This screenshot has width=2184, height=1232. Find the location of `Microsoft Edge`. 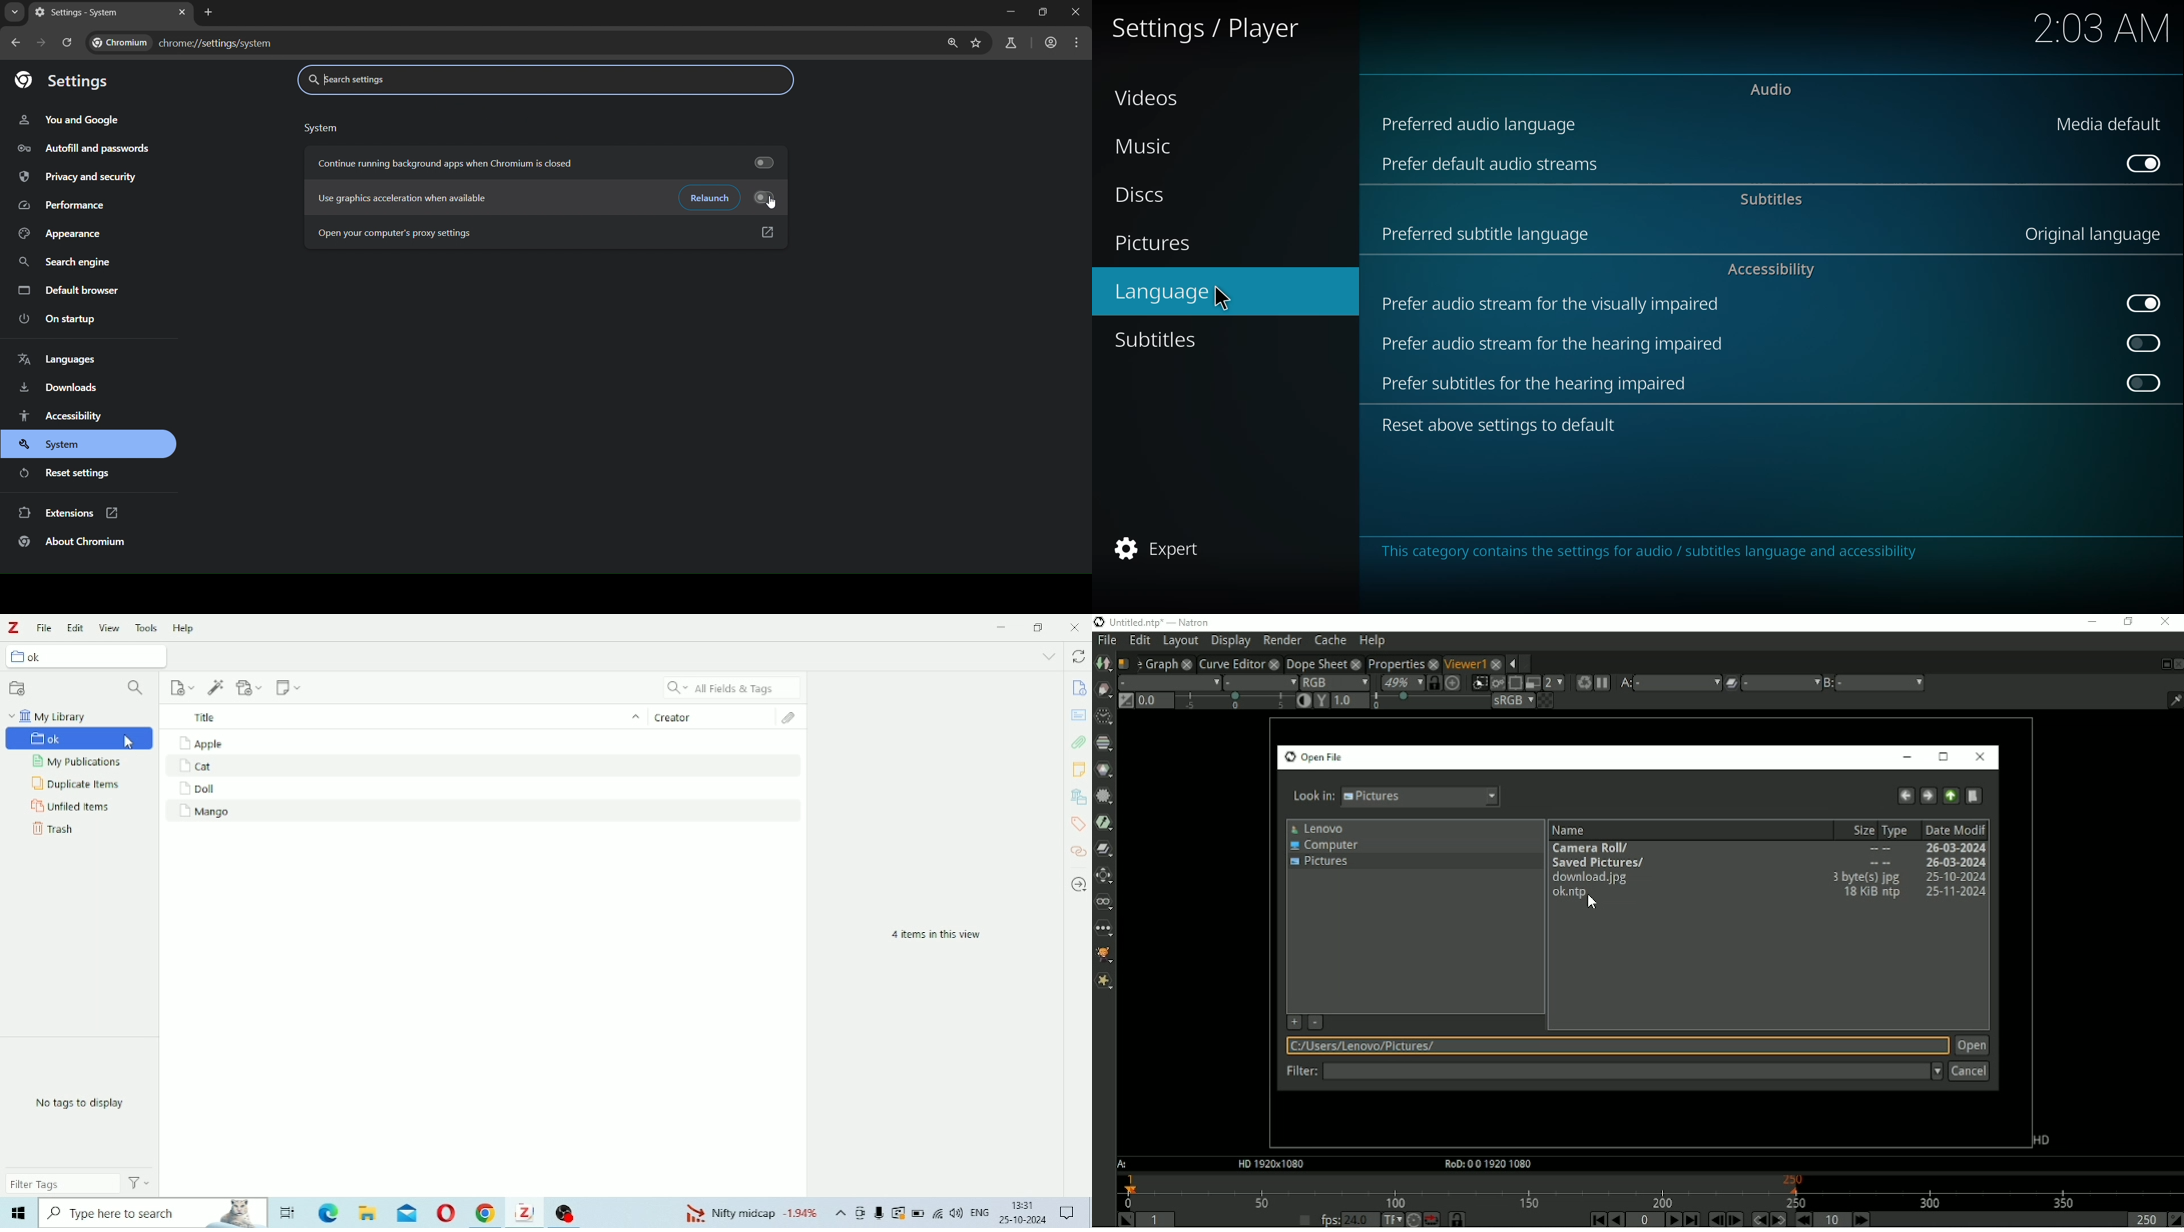

Microsoft Edge is located at coordinates (328, 1212).